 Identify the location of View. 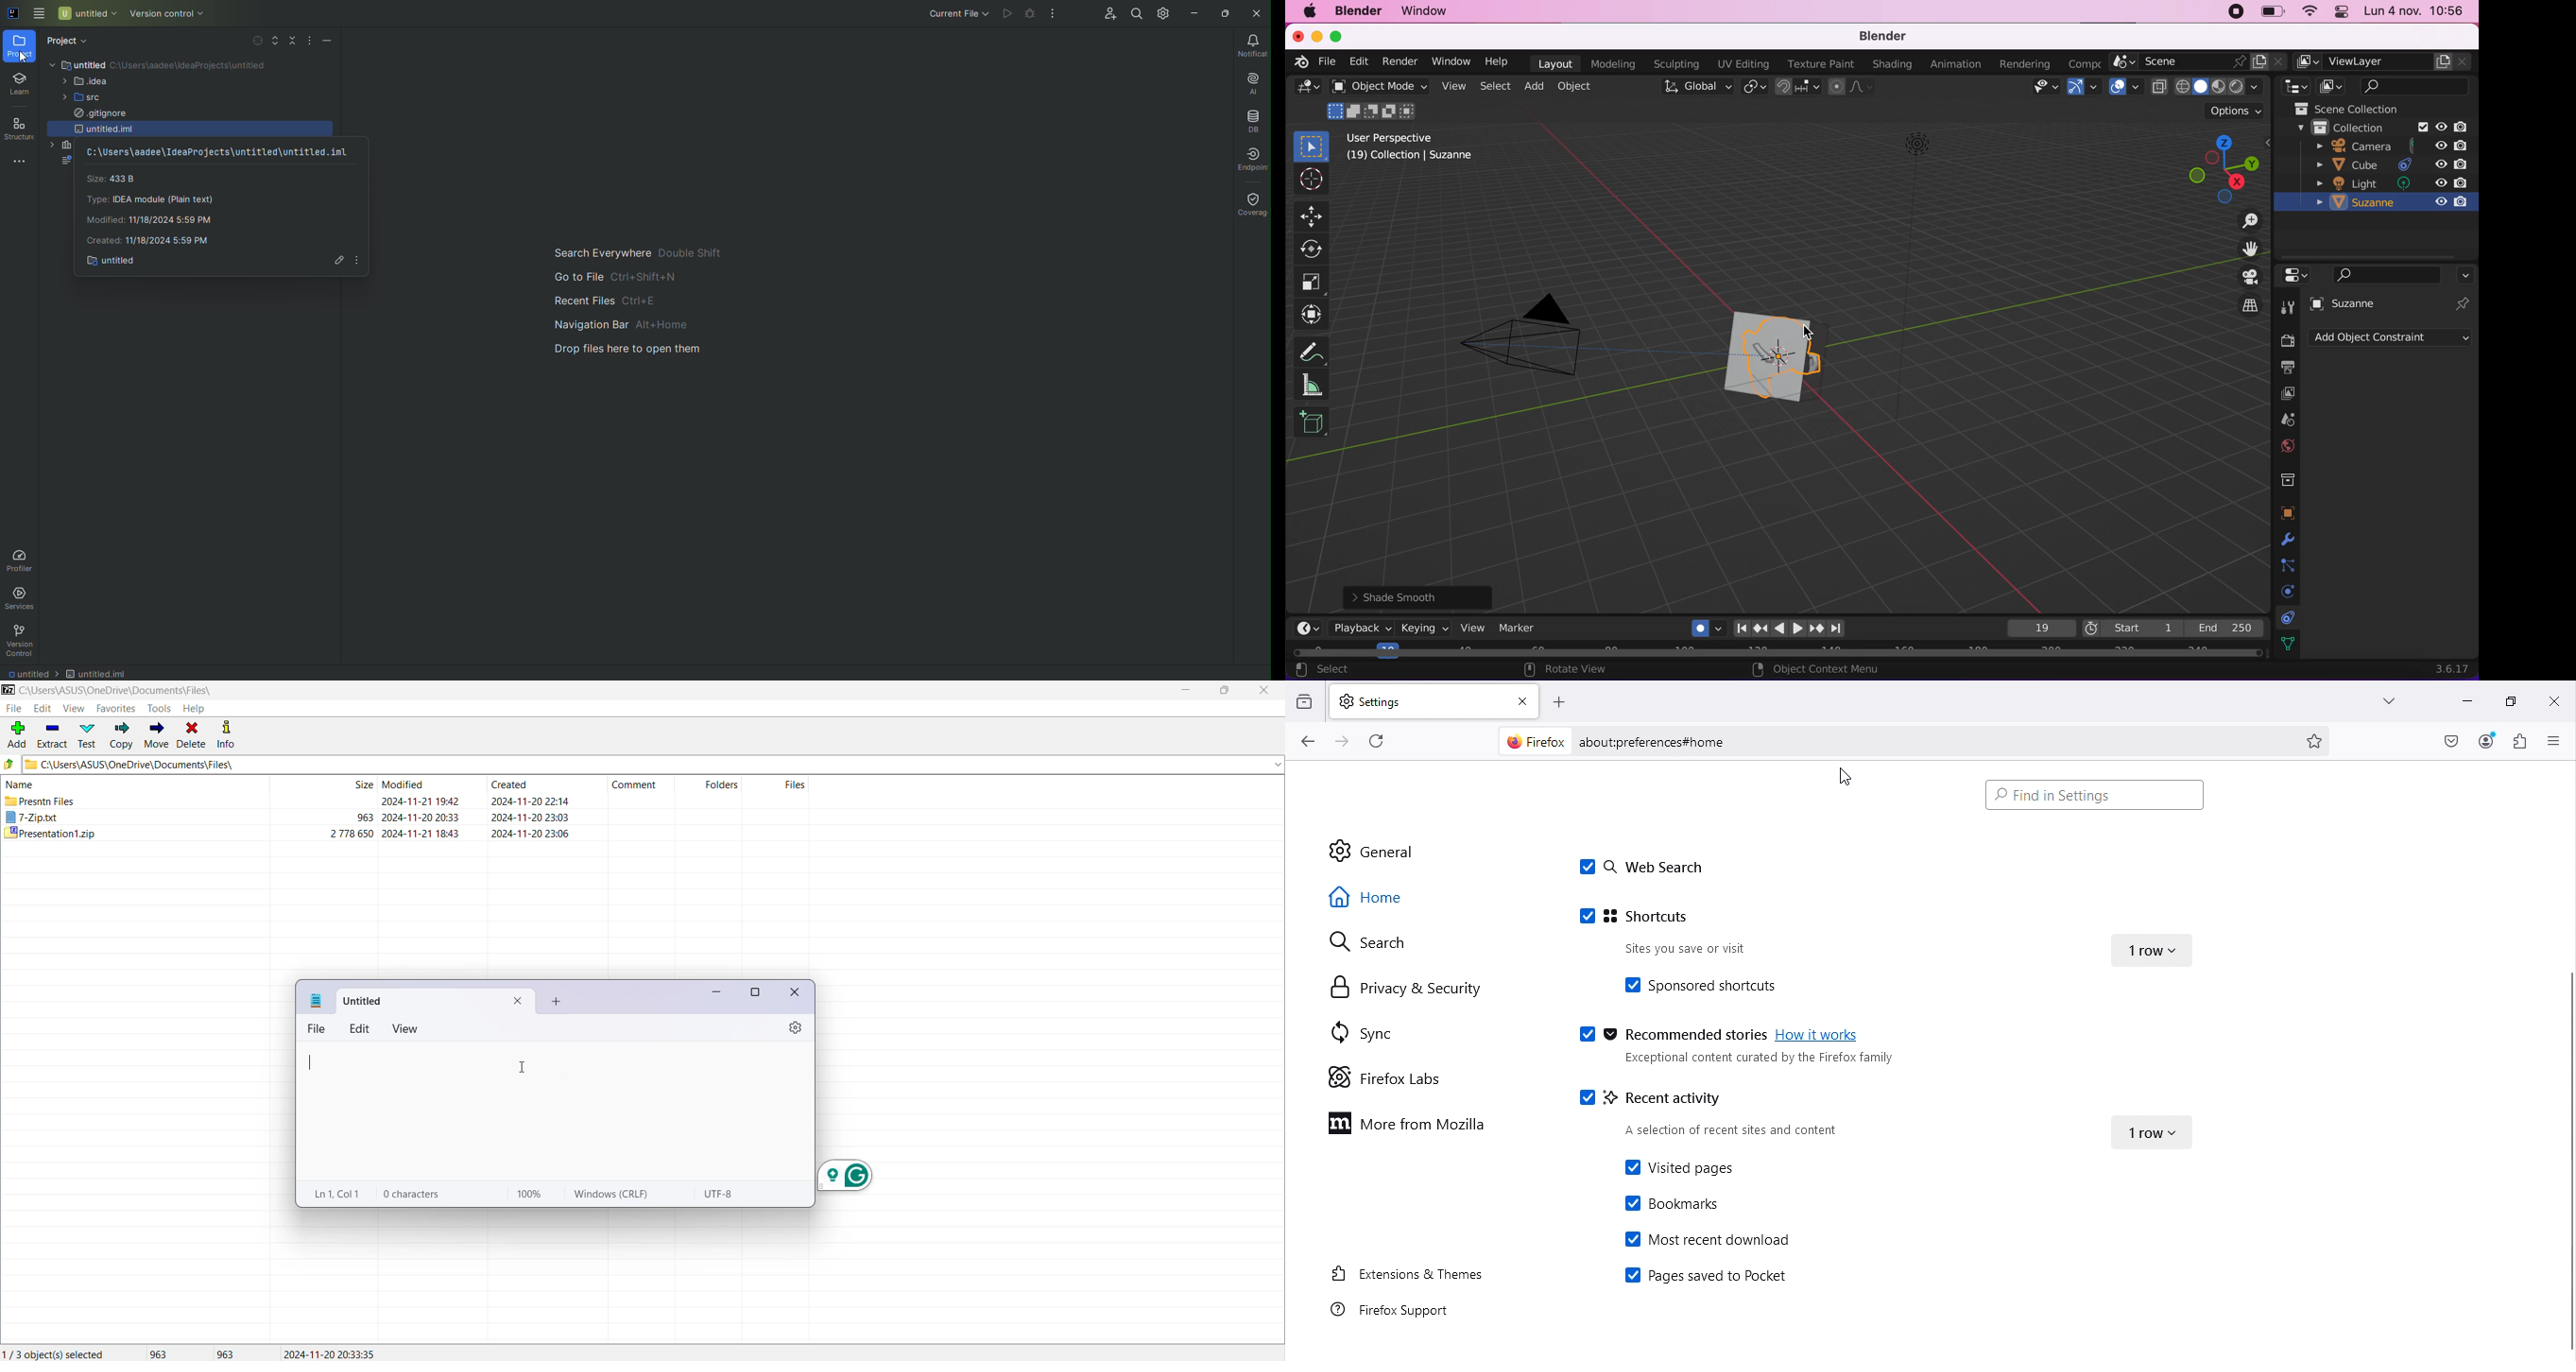
(73, 709).